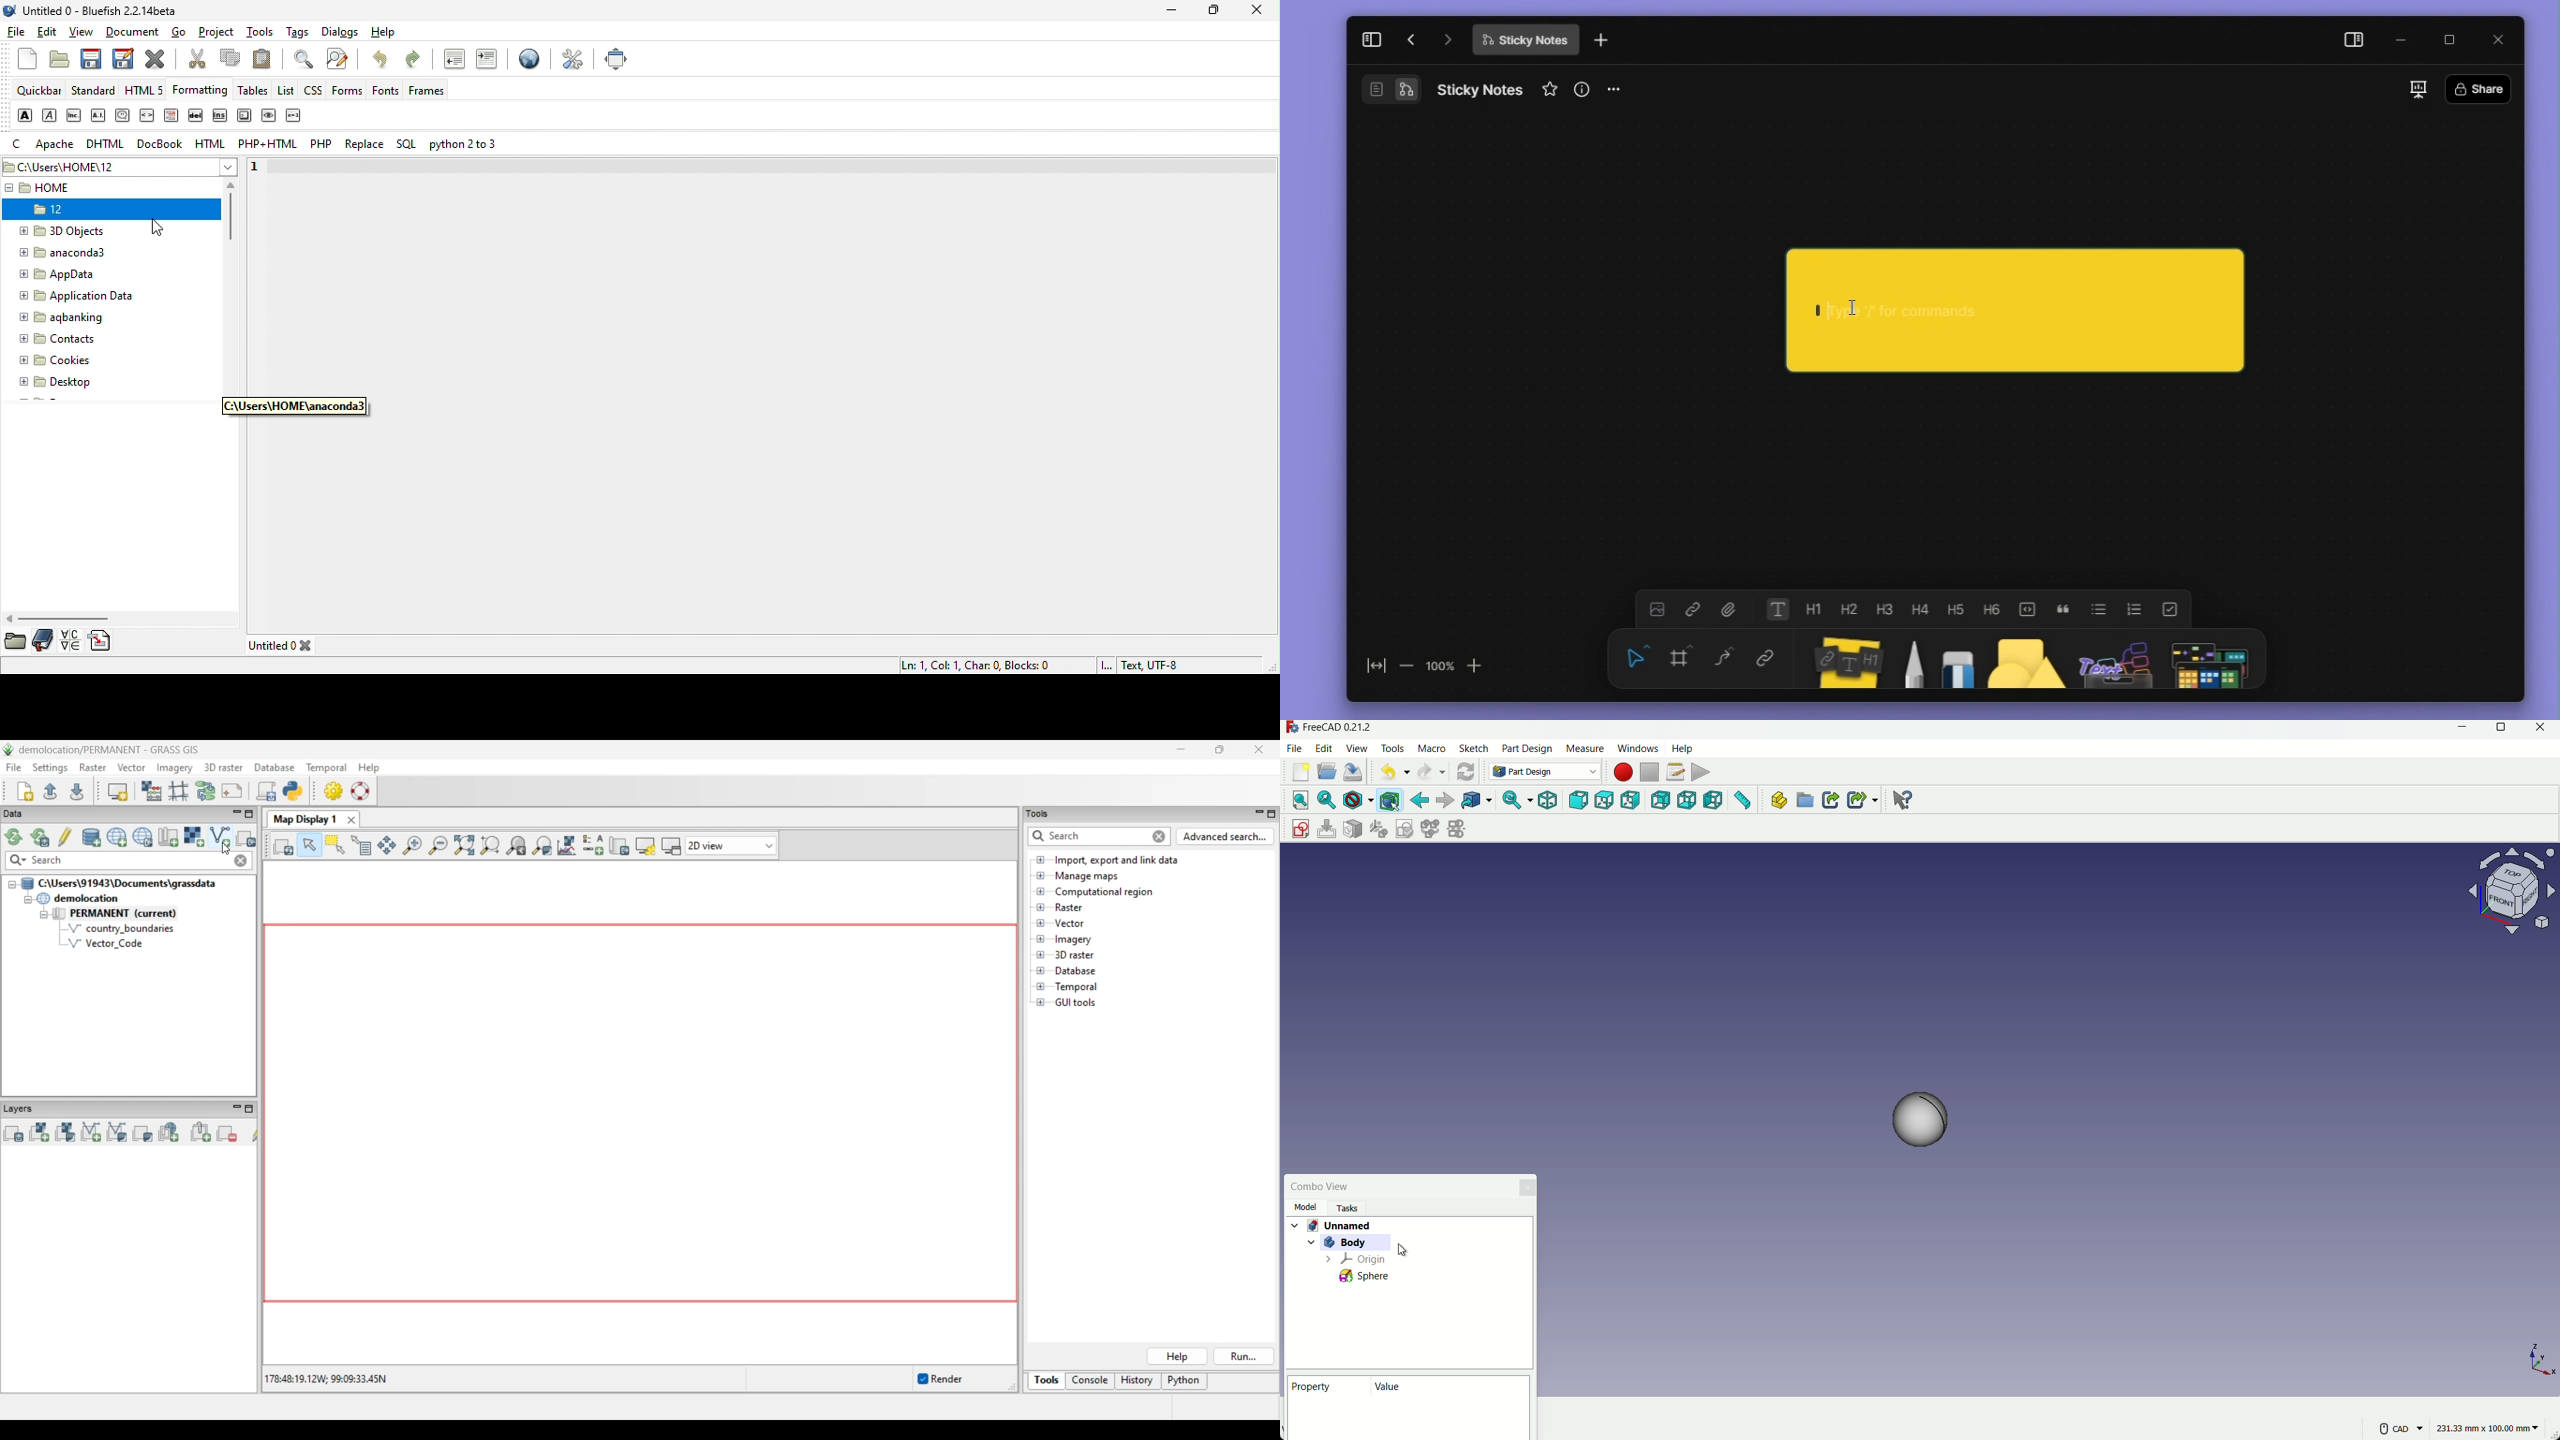  I want to click on document , so click(135, 32).